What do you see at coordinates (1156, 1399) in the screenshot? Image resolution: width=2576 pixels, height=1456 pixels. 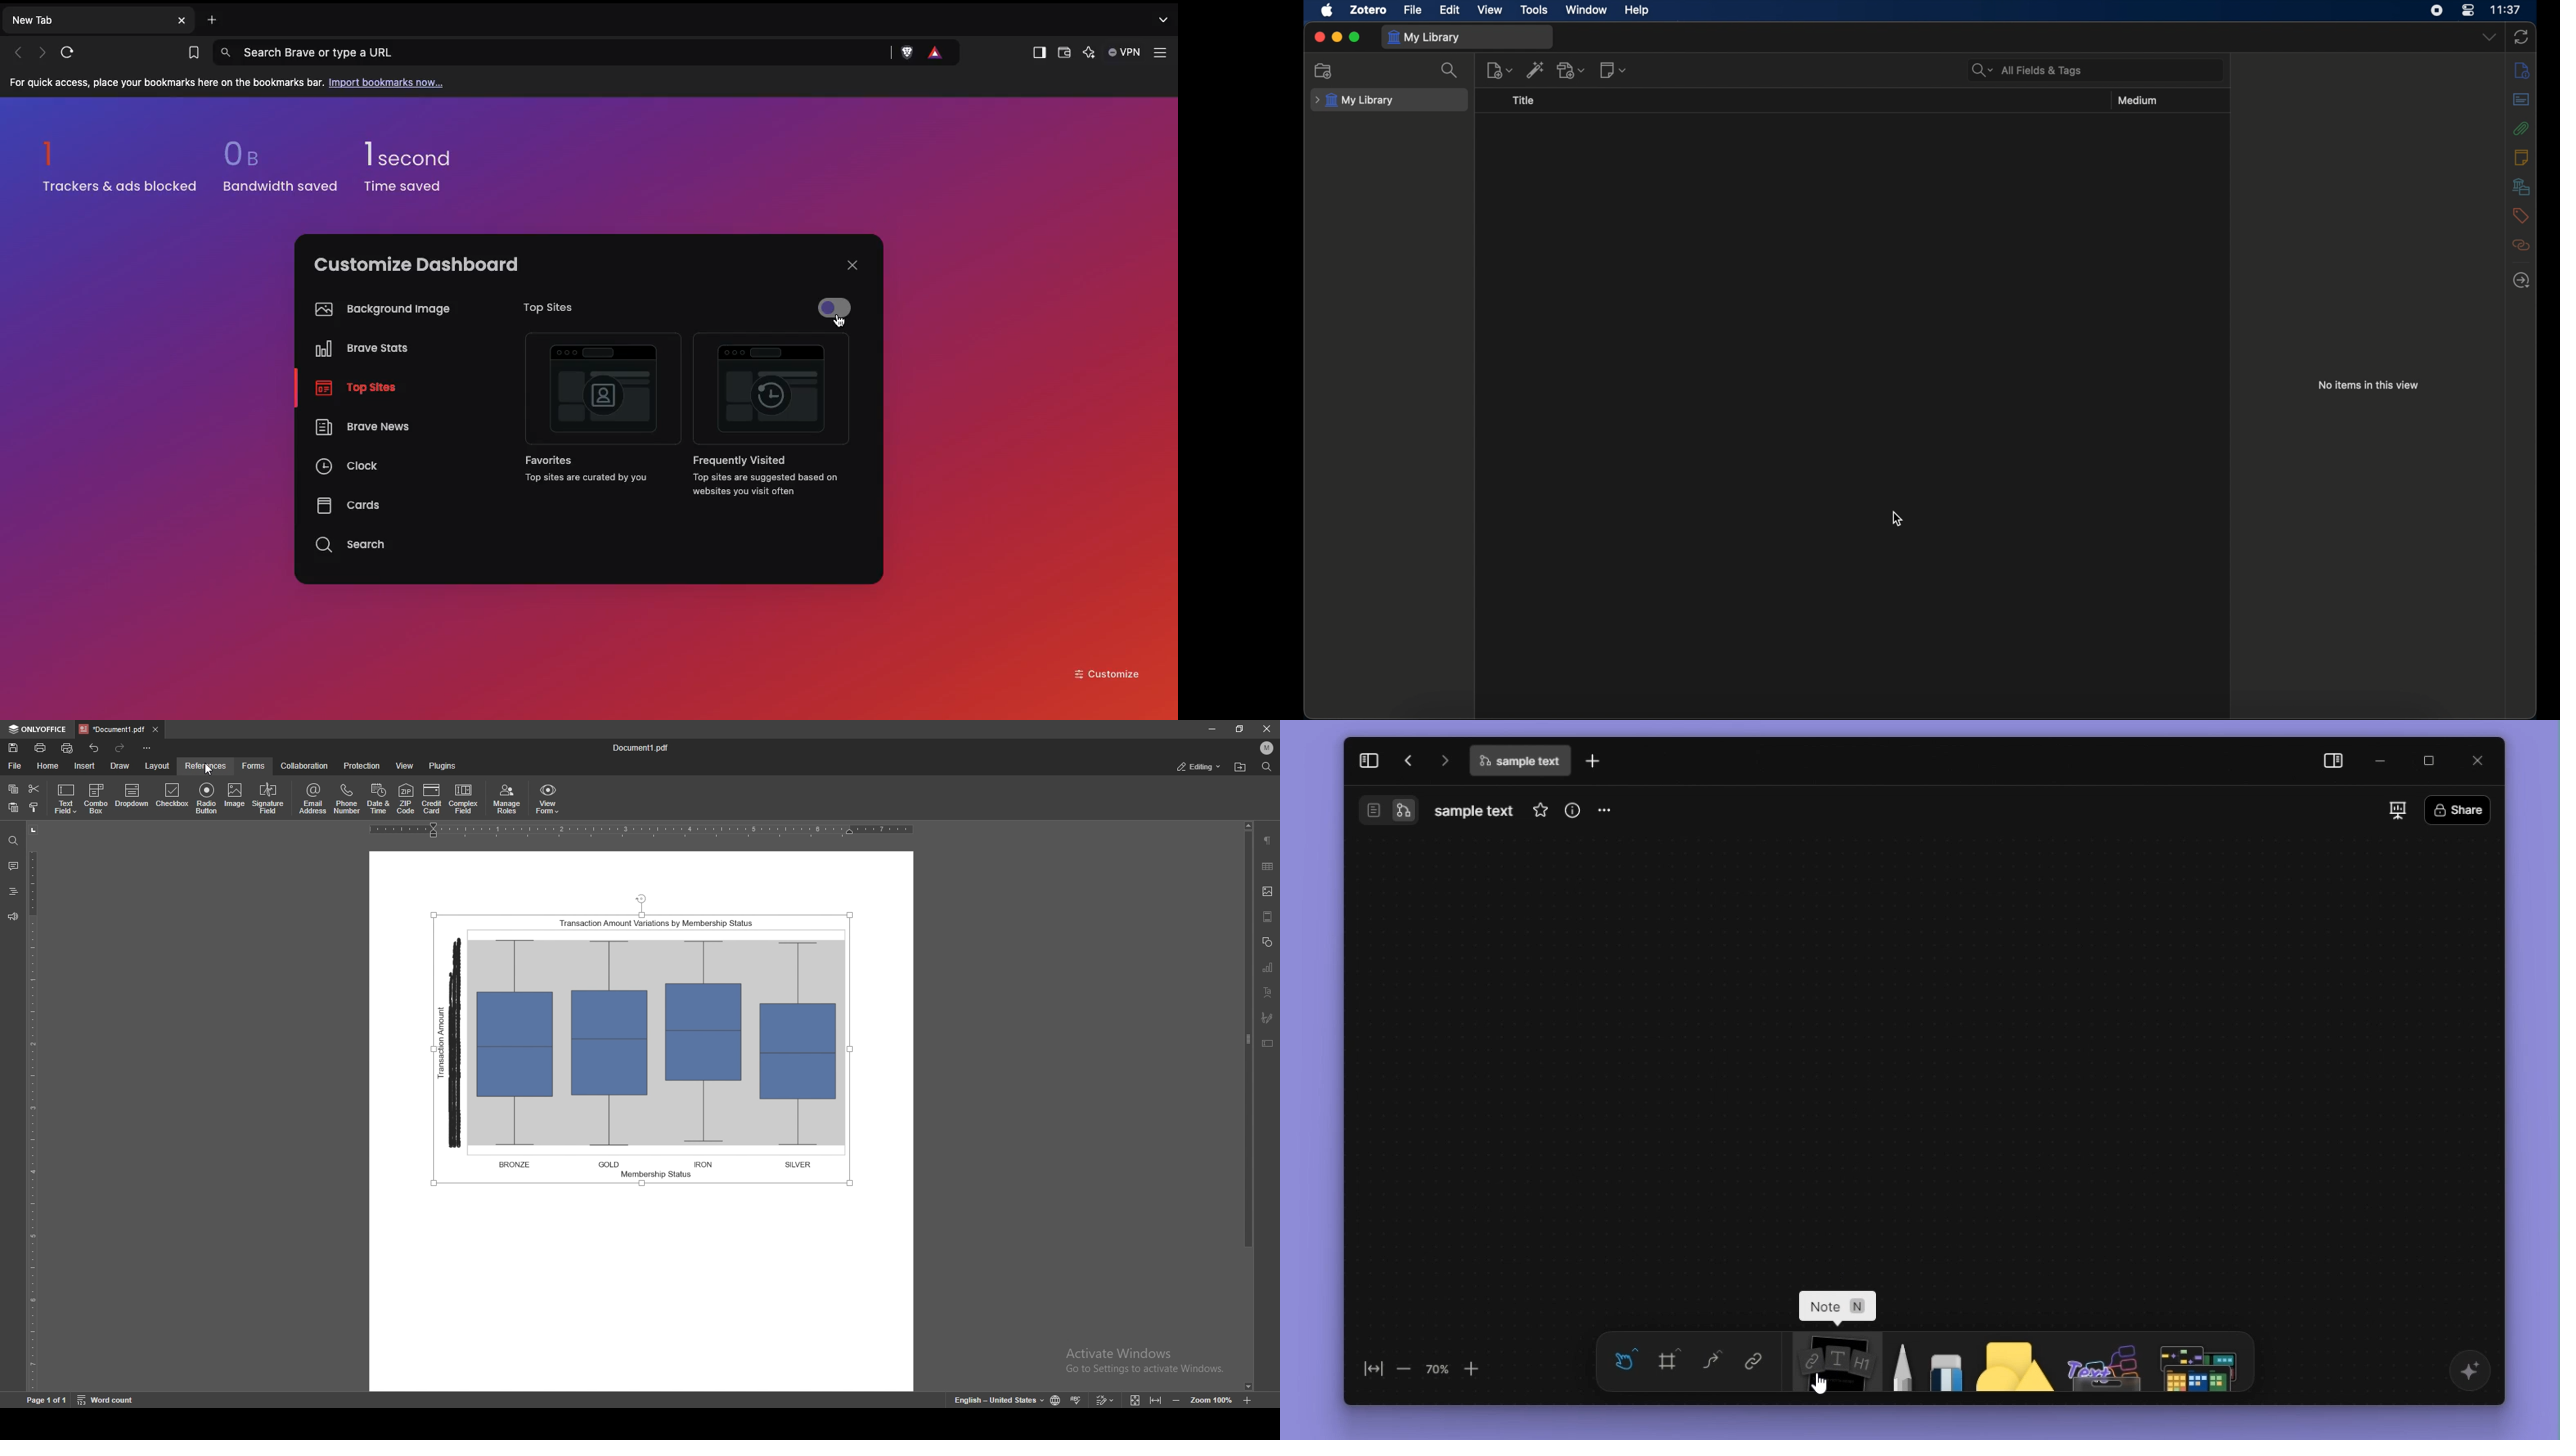 I see `fit to width` at bounding box center [1156, 1399].